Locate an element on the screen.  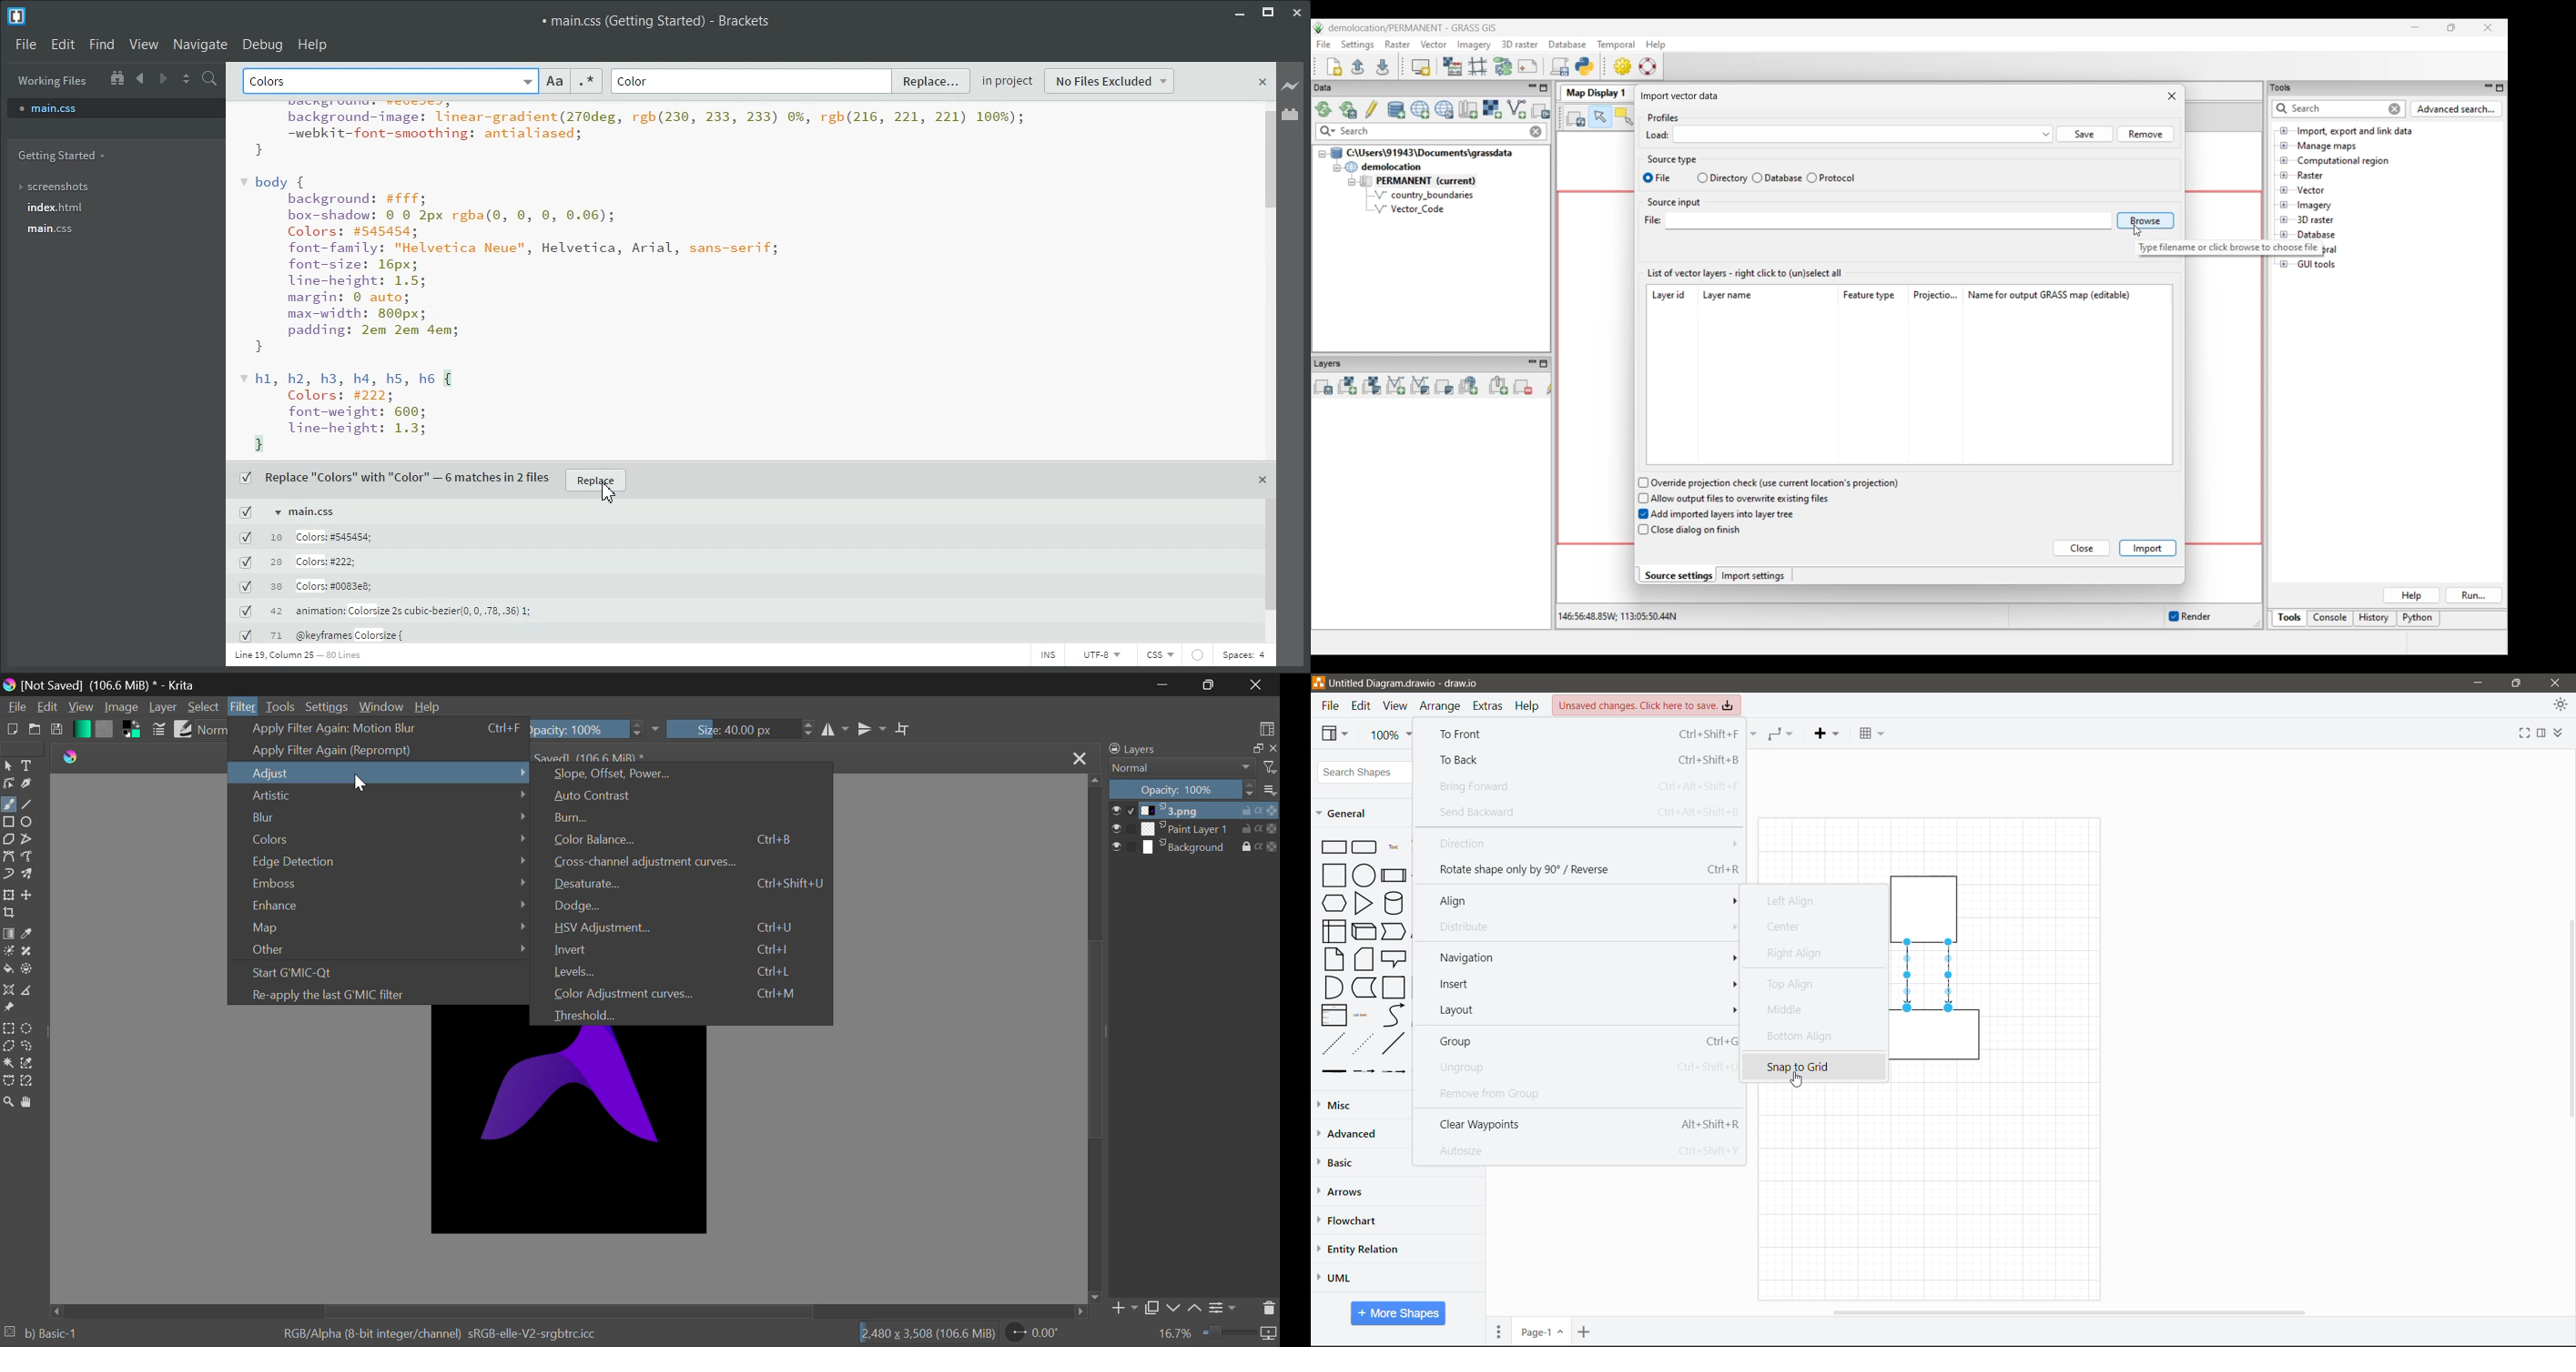
View is located at coordinates (81, 708).